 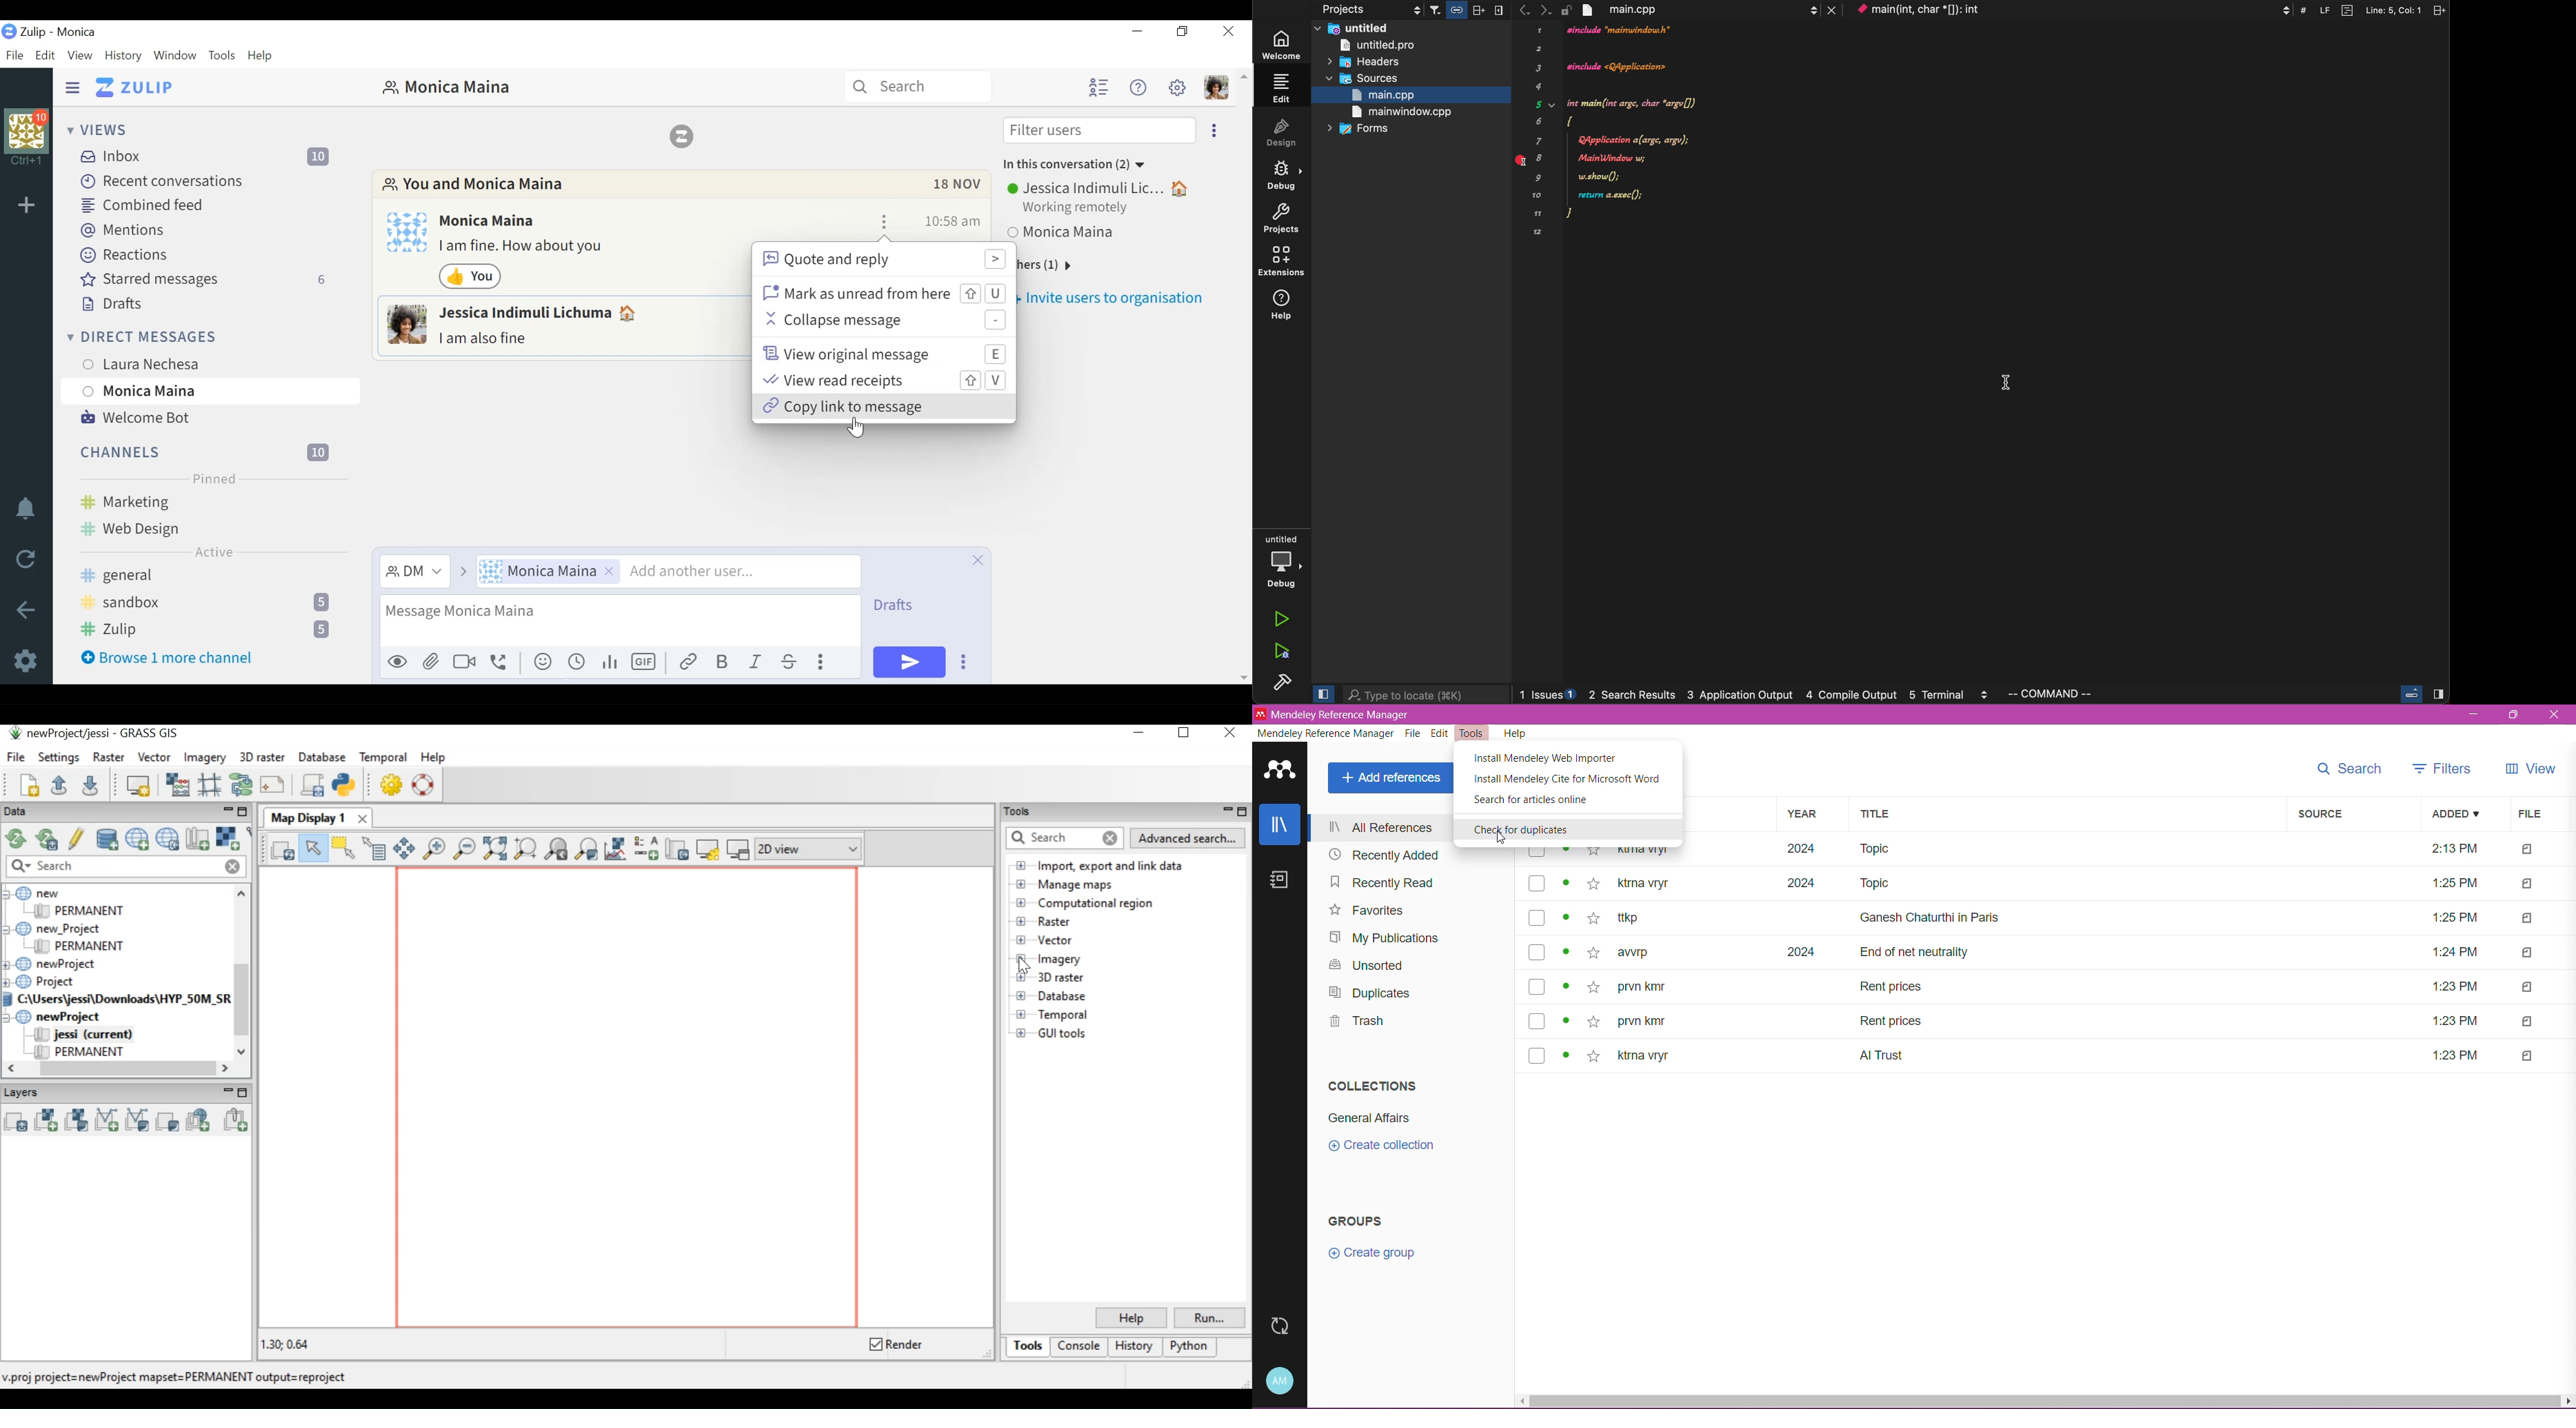 What do you see at coordinates (551, 572) in the screenshot?
I see `Monica Maina` at bounding box center [551, 572].